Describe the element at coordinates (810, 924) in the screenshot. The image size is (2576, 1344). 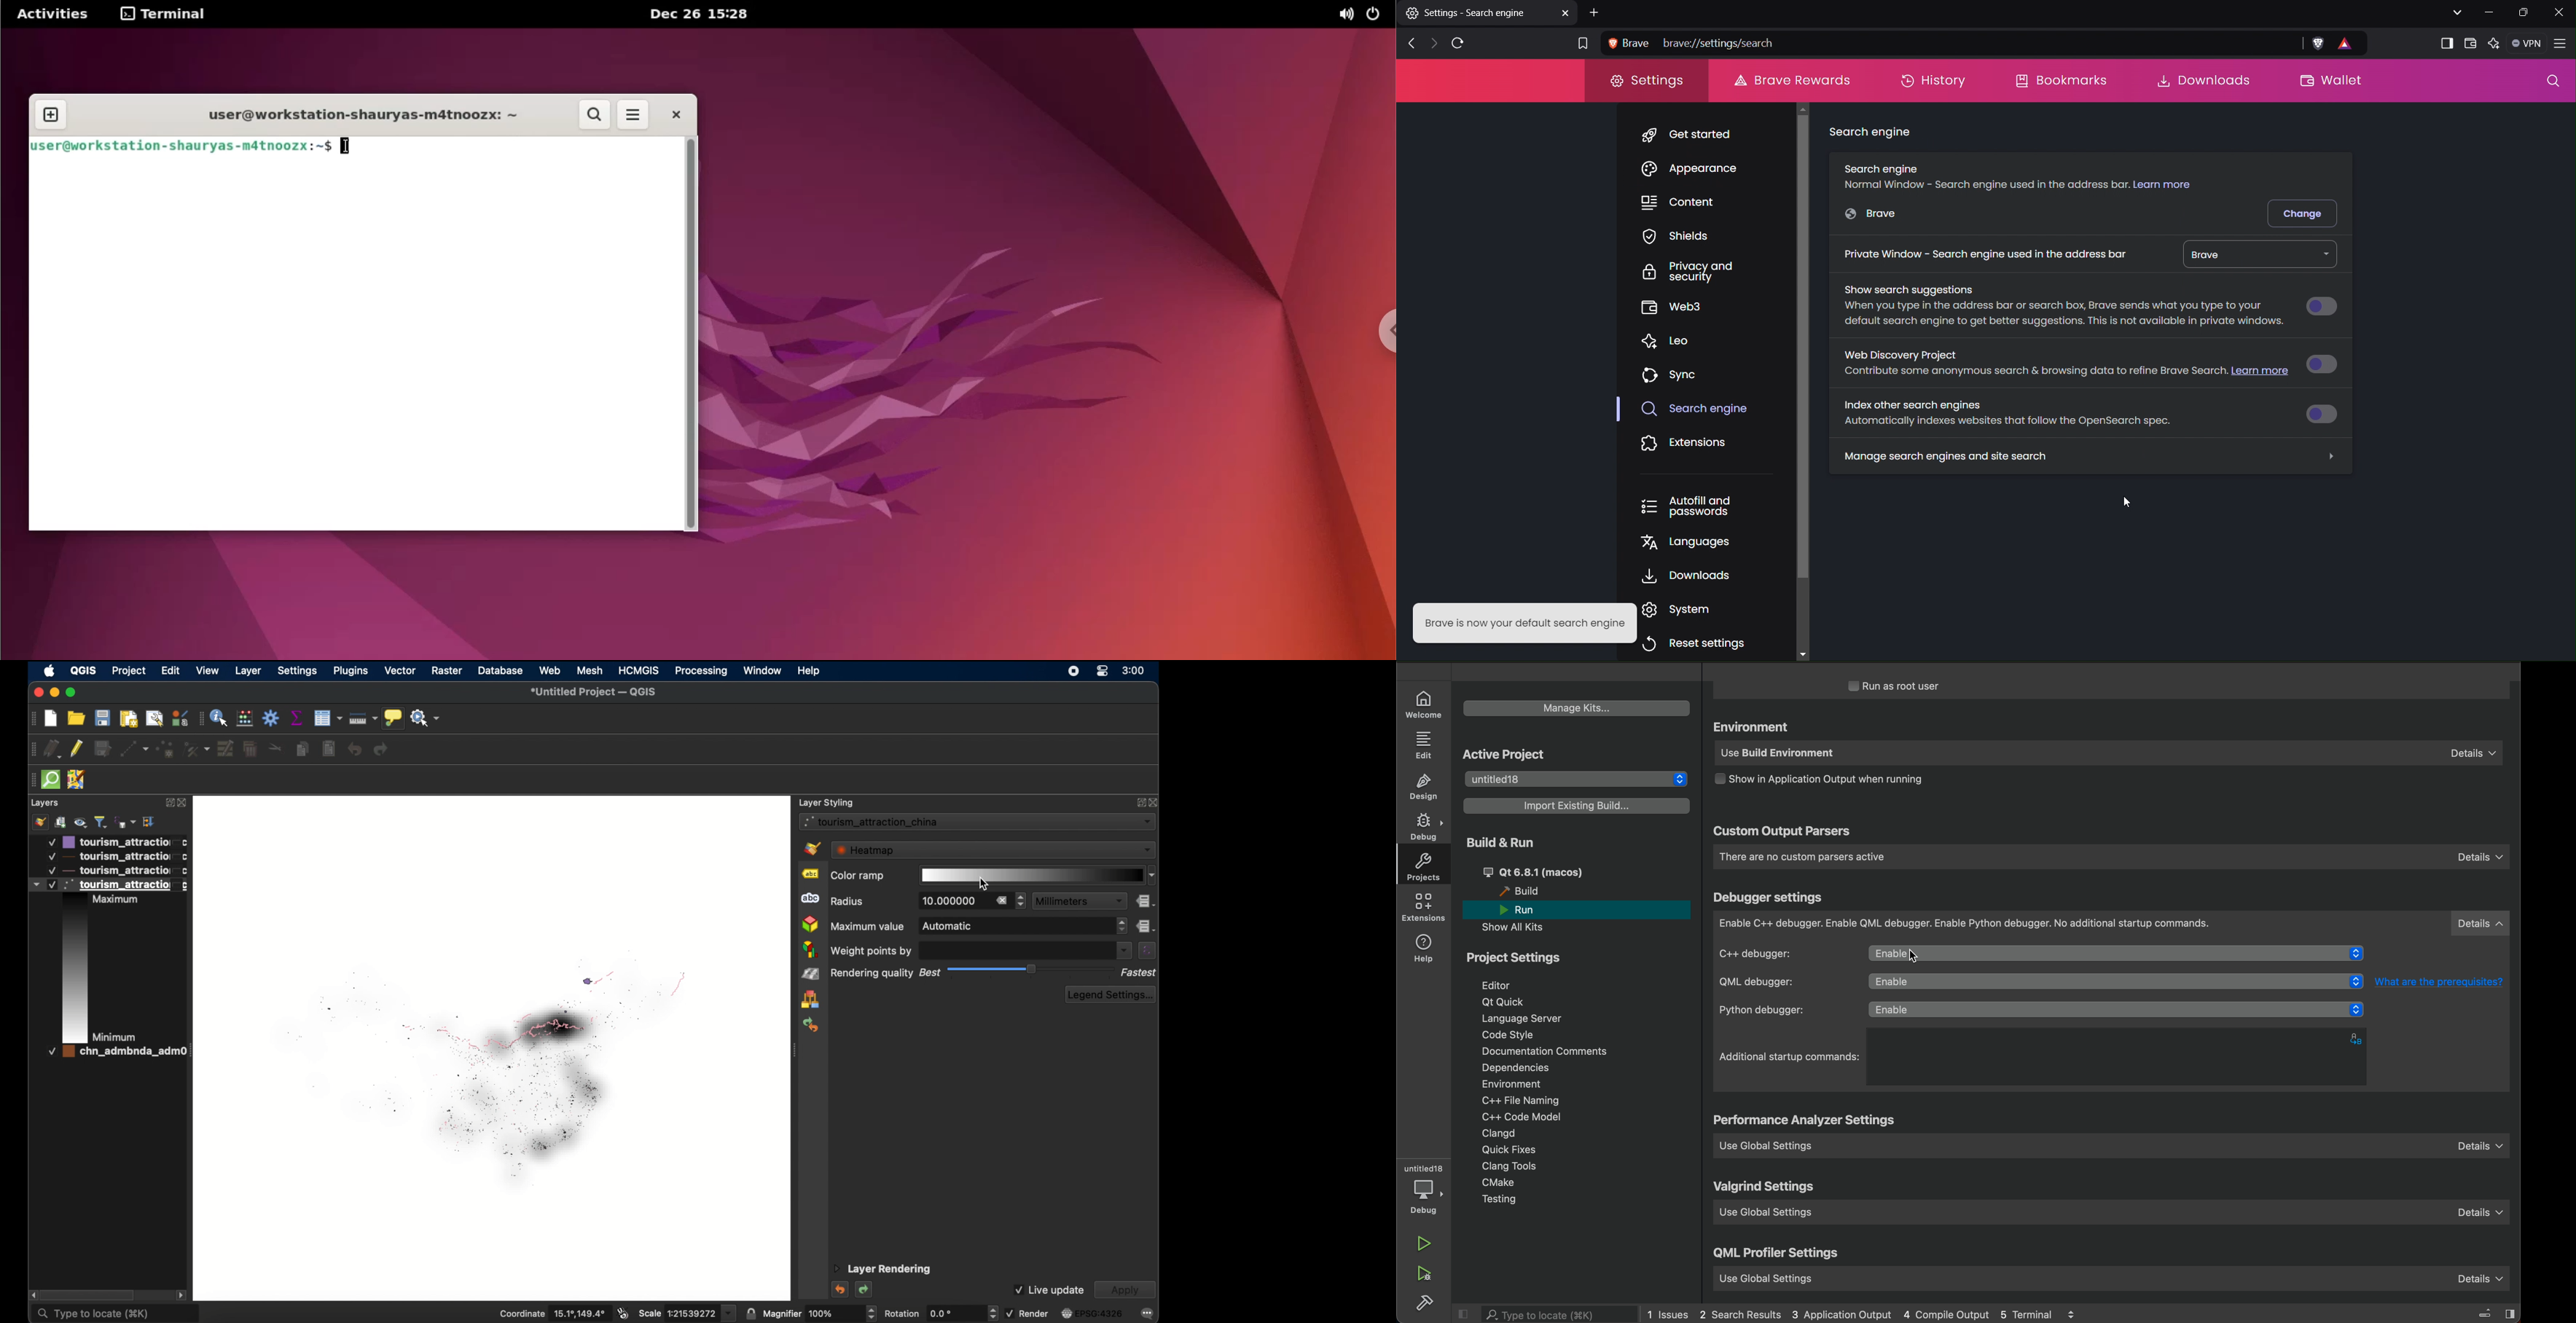
I see `3d view` at that location.